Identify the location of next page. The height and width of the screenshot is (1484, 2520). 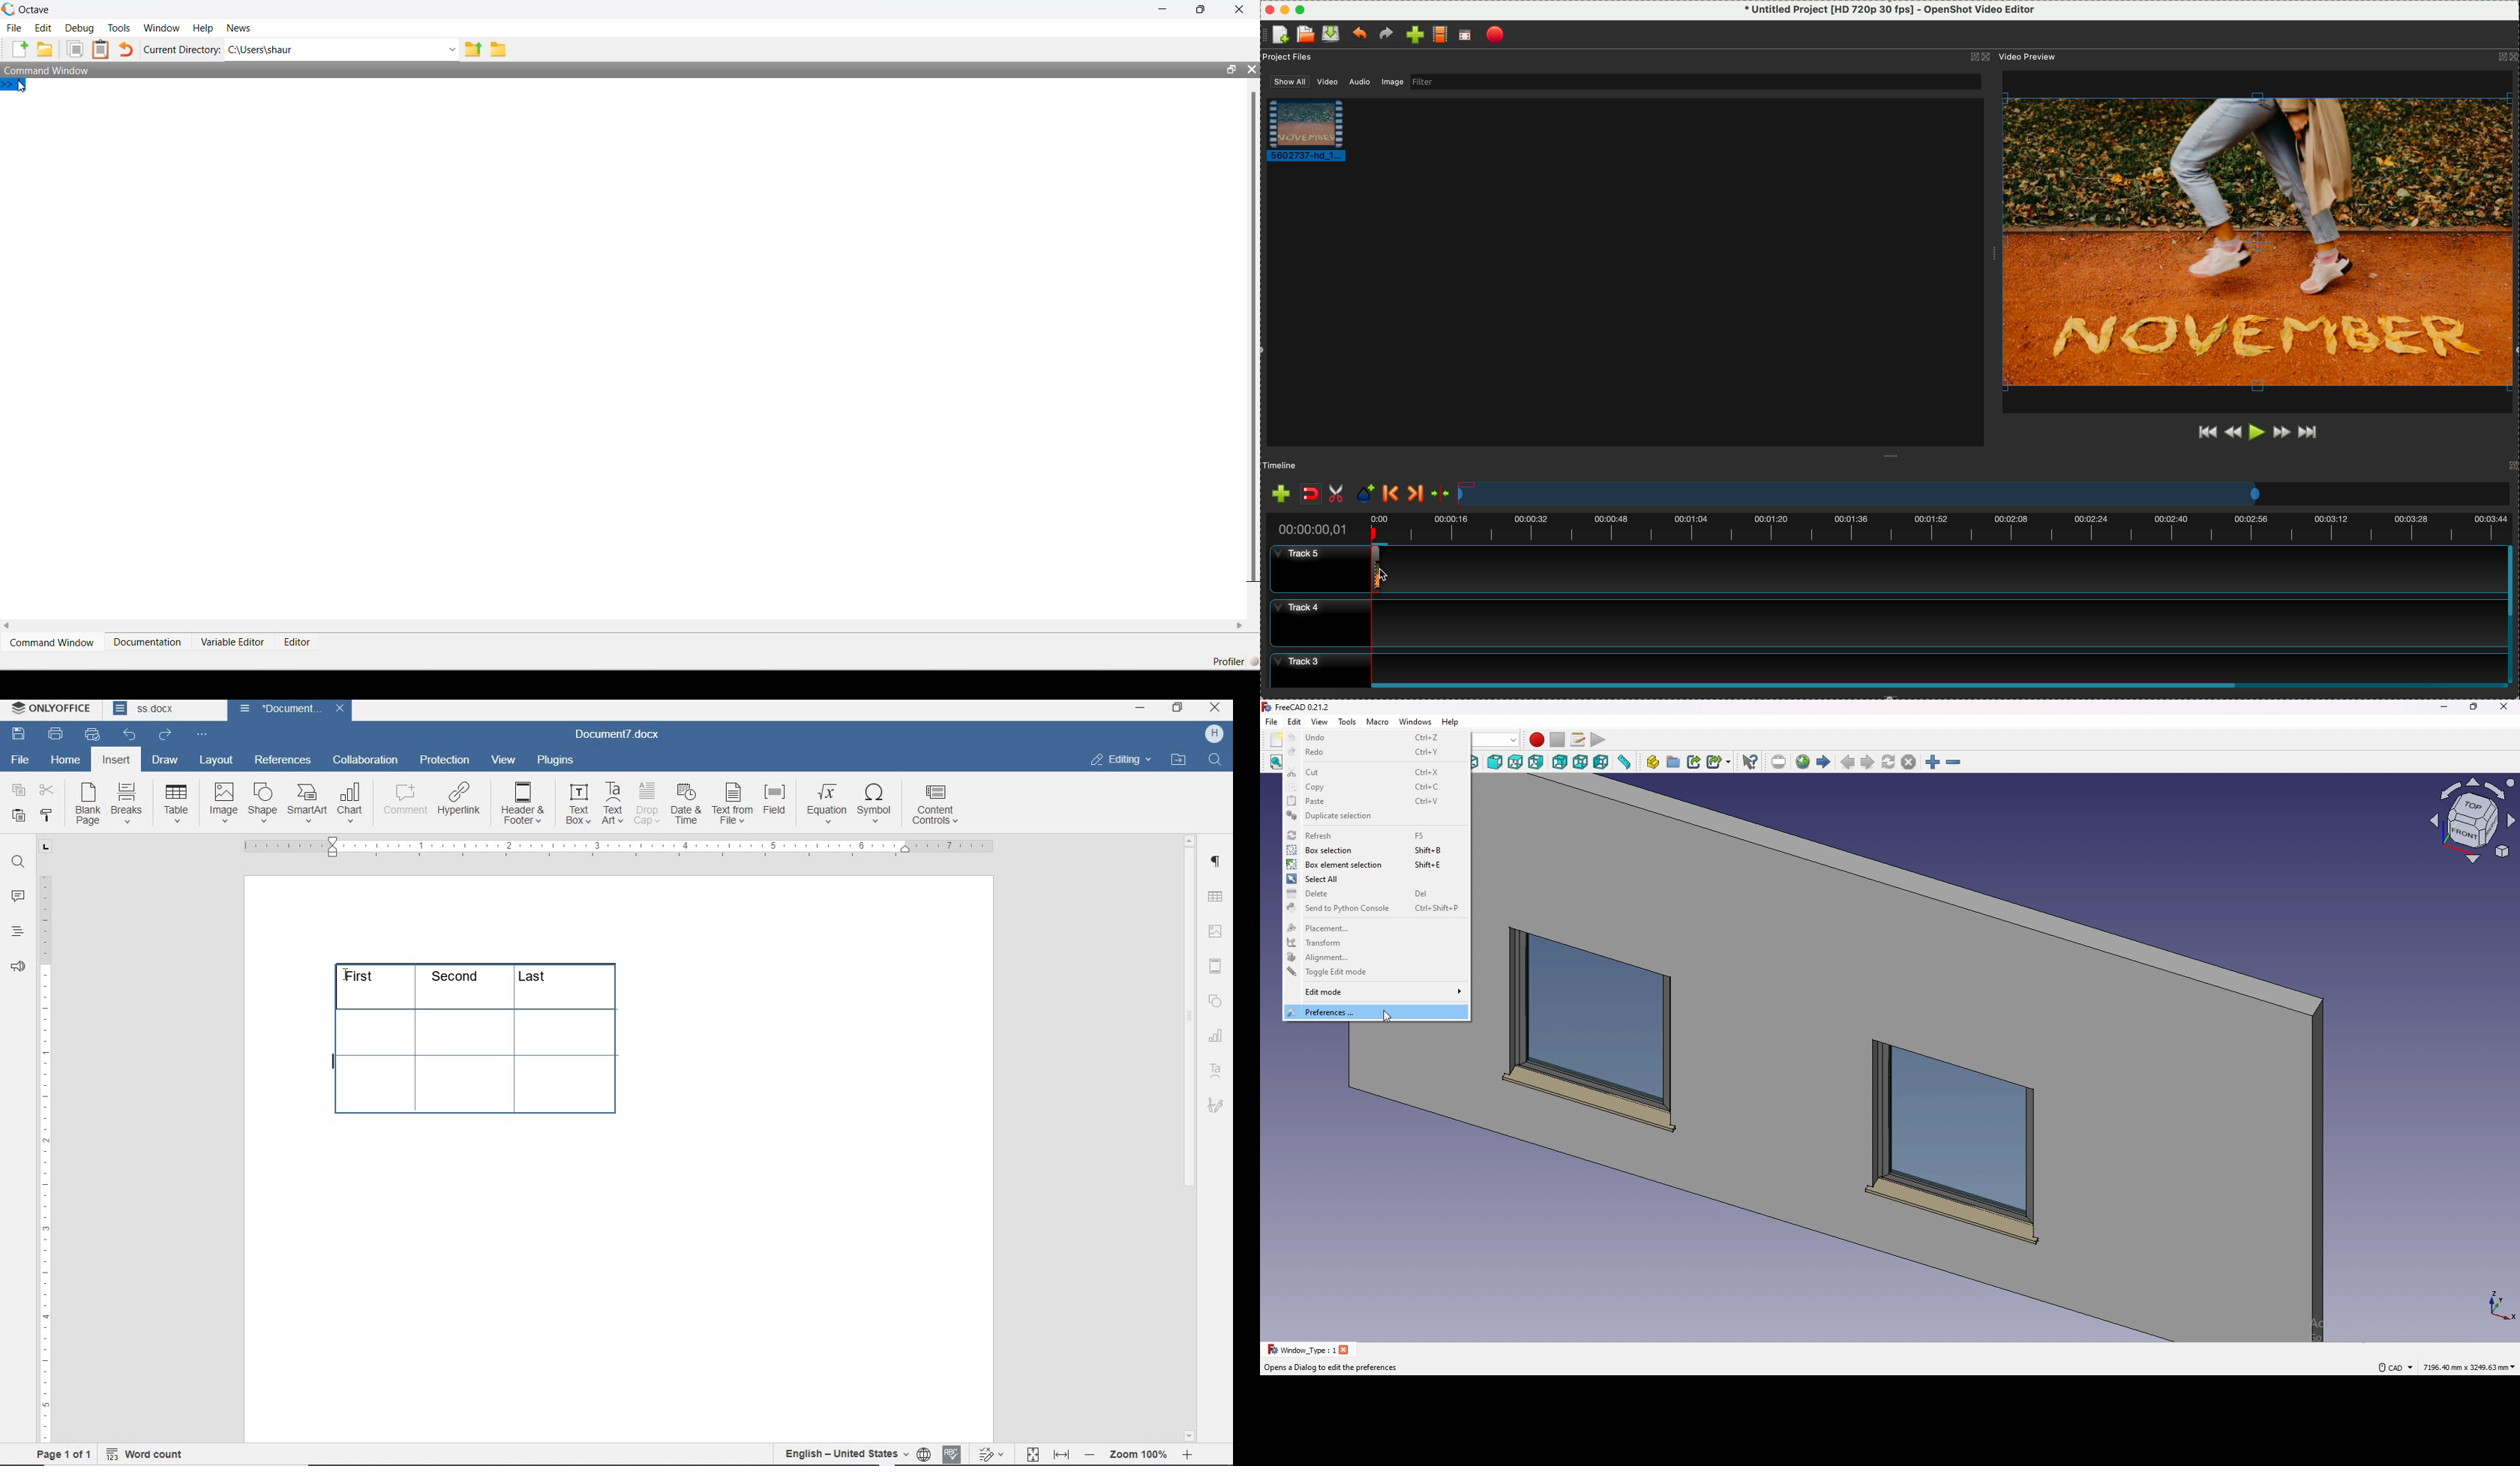
(1868, 763).